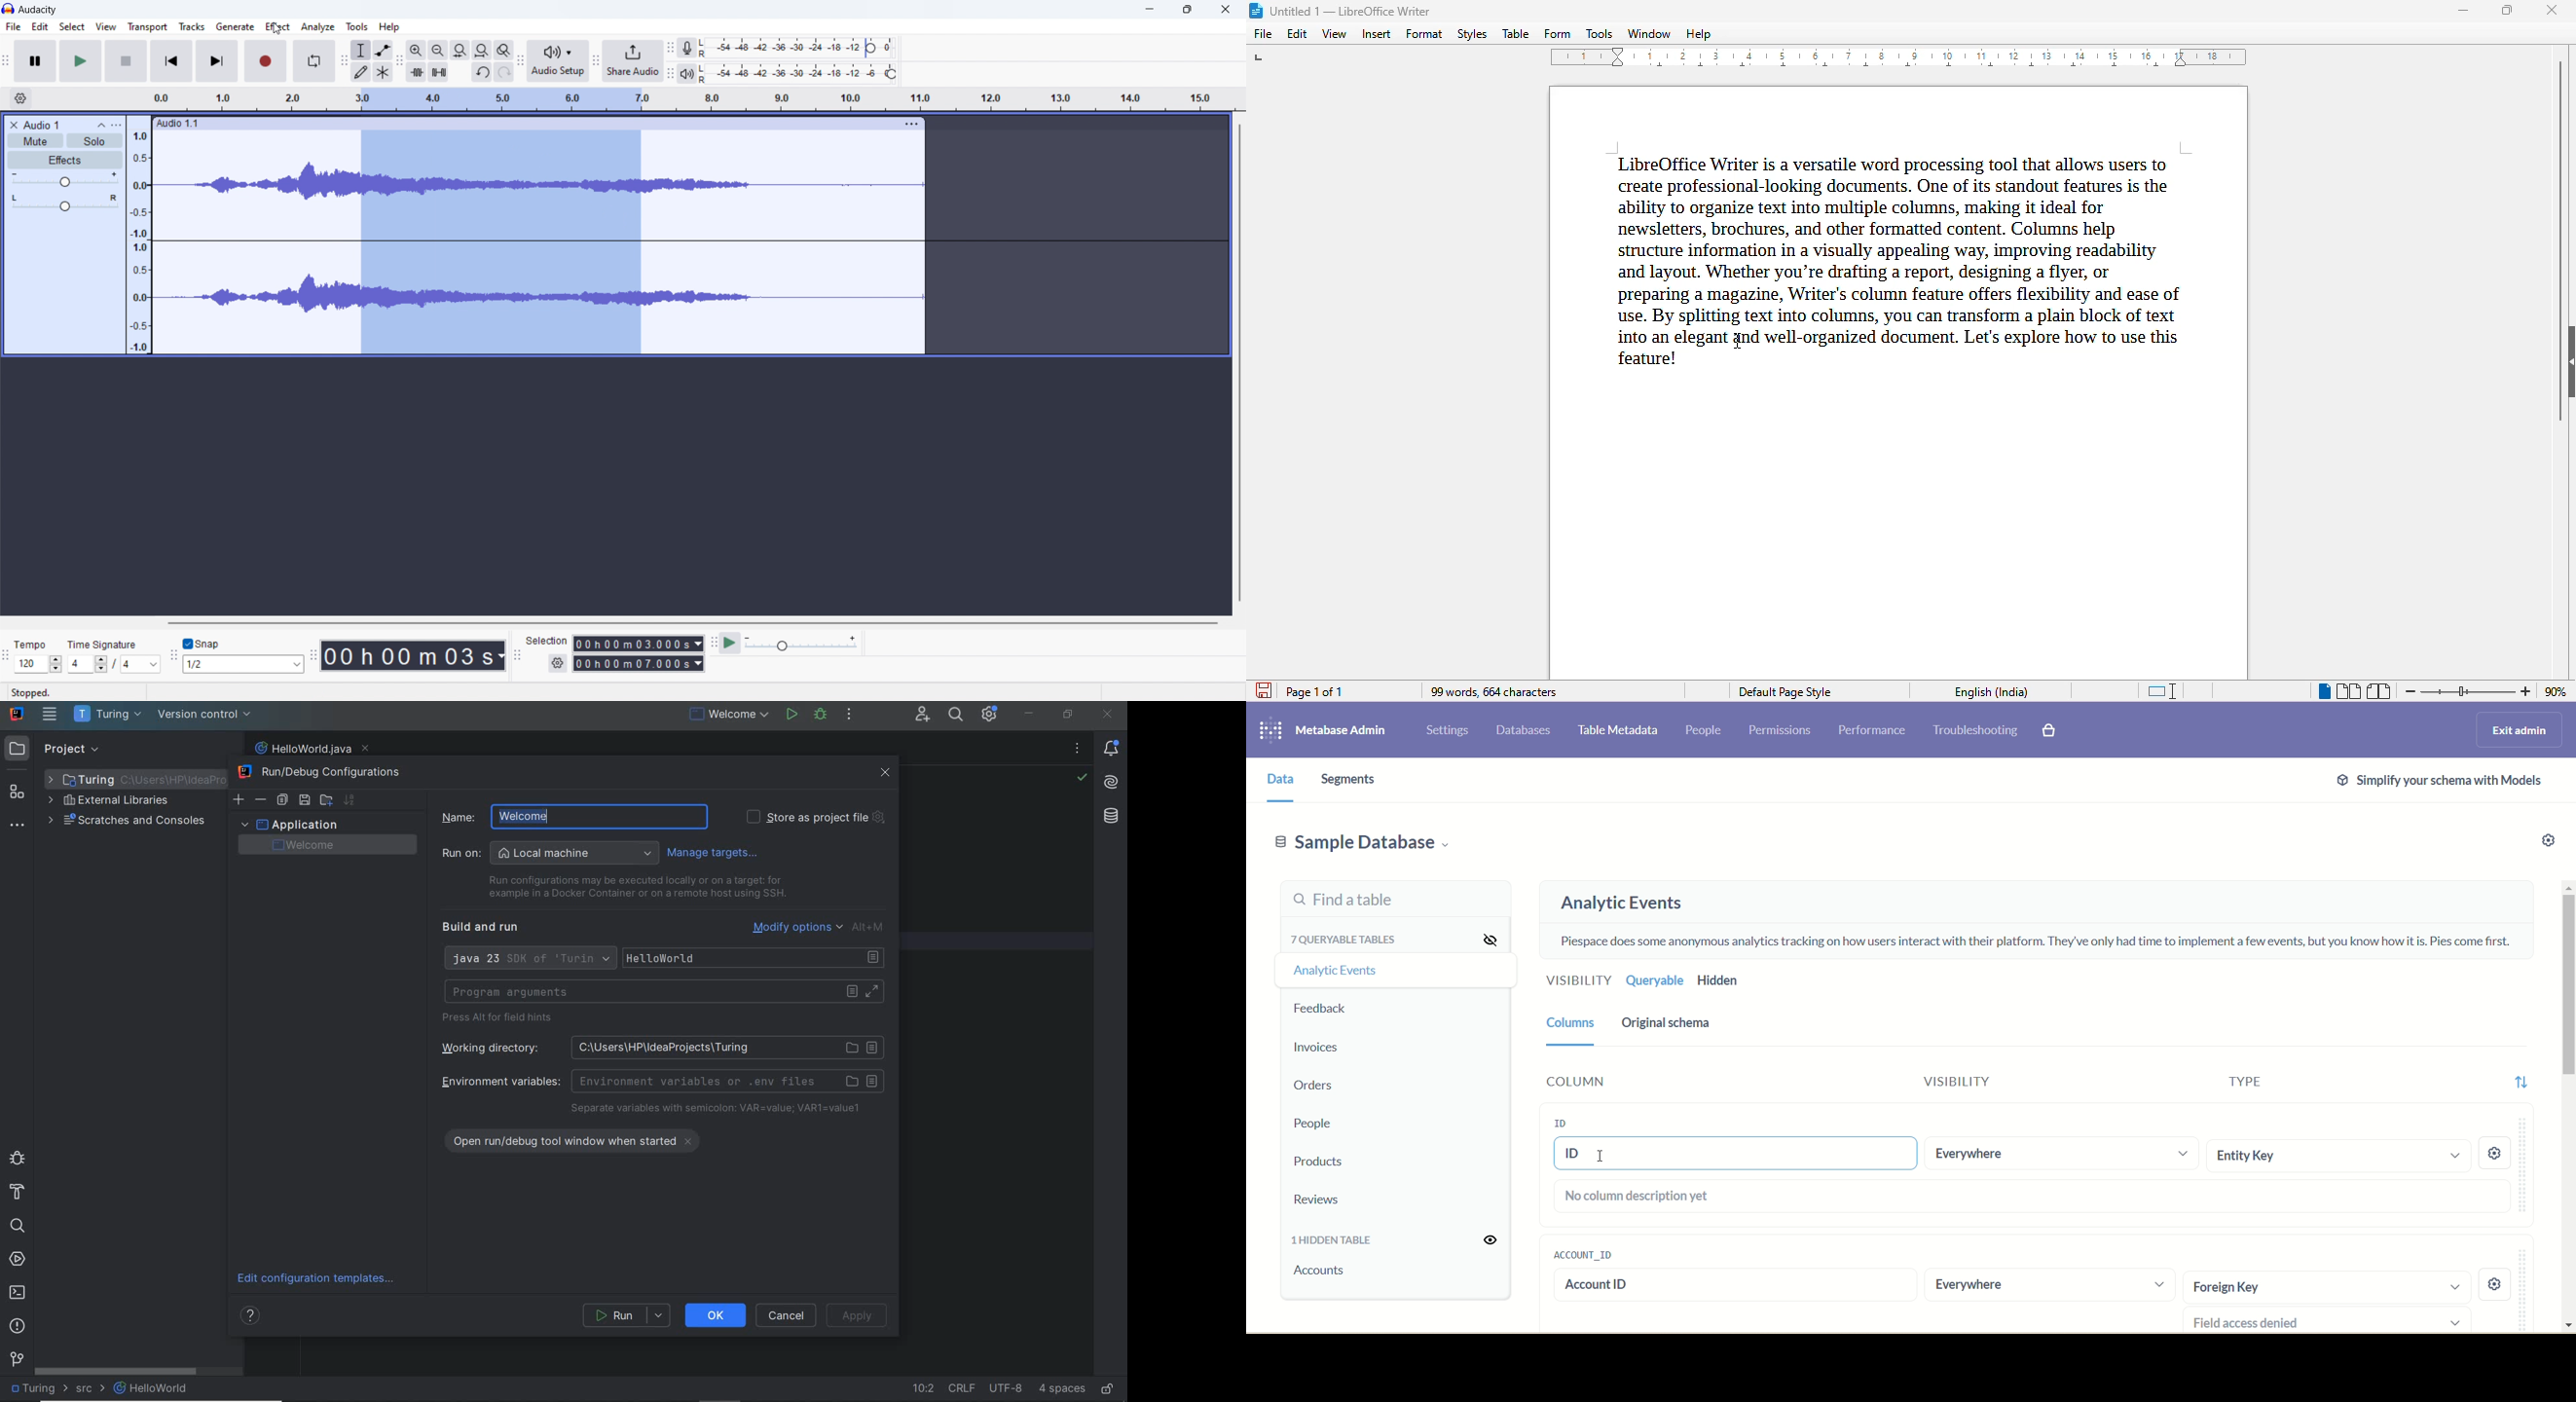 The height and width of the screenshot is (1428, 2576). I want to click on audio setup toolbar, so click(521, 61).